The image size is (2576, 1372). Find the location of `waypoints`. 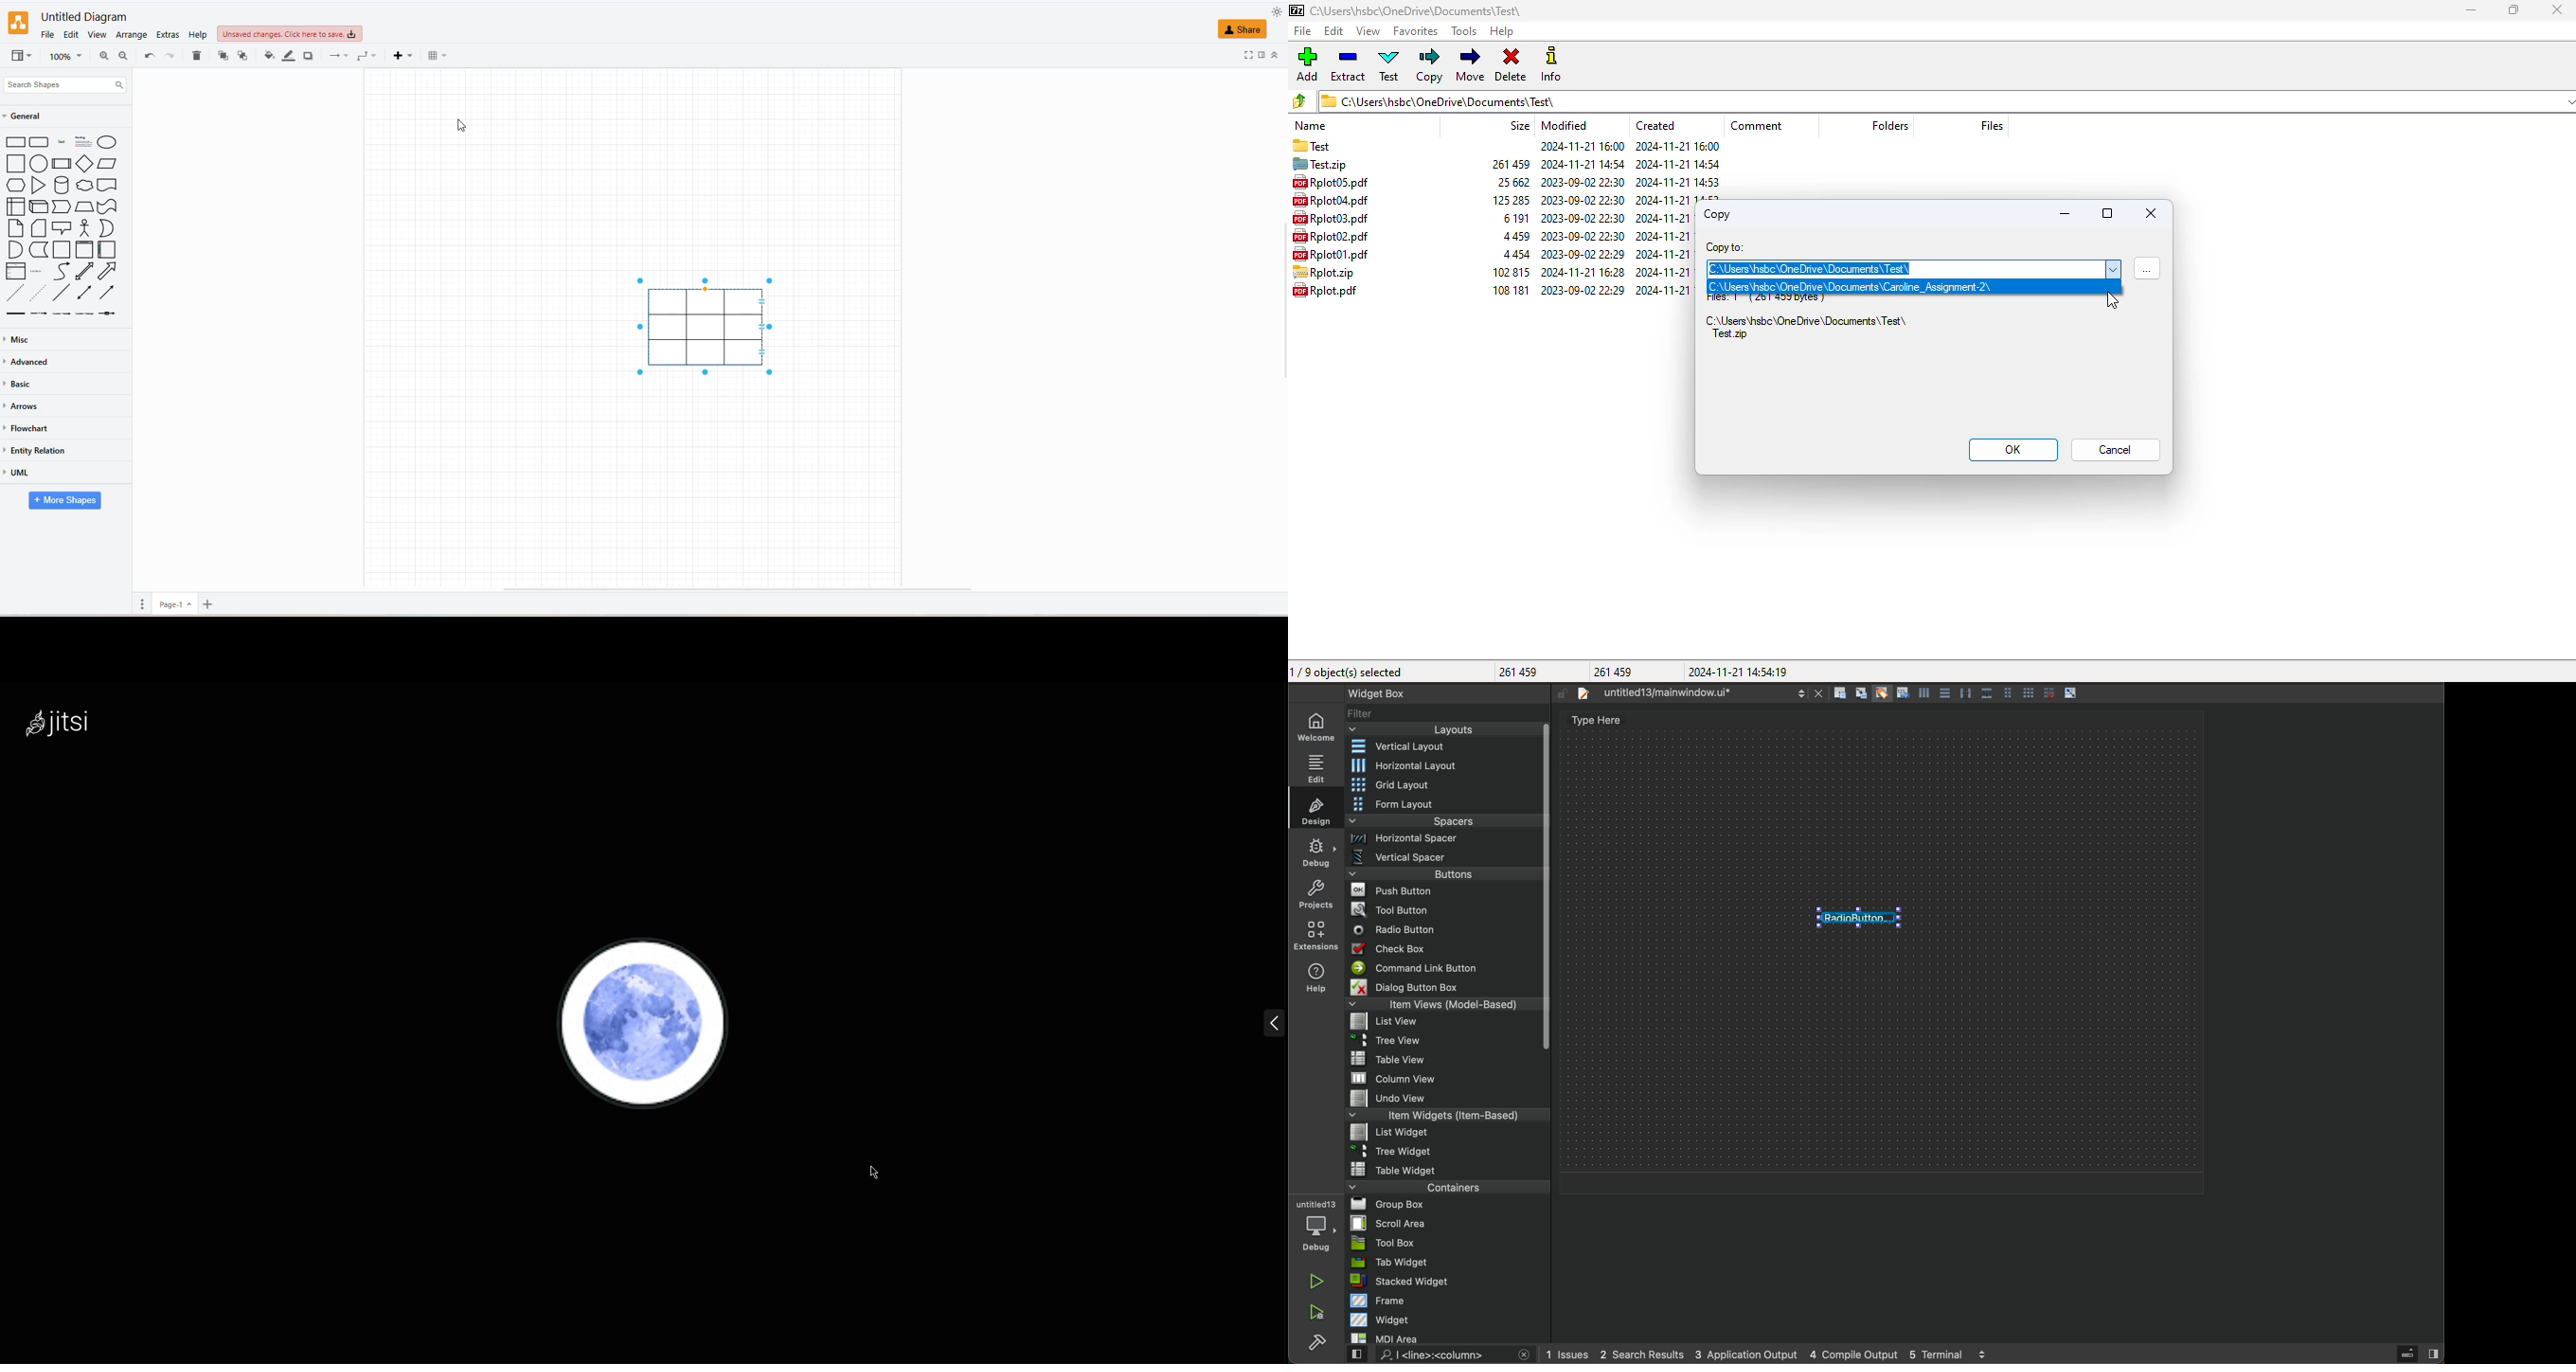

waypoints is located at coordinates (365, 56).